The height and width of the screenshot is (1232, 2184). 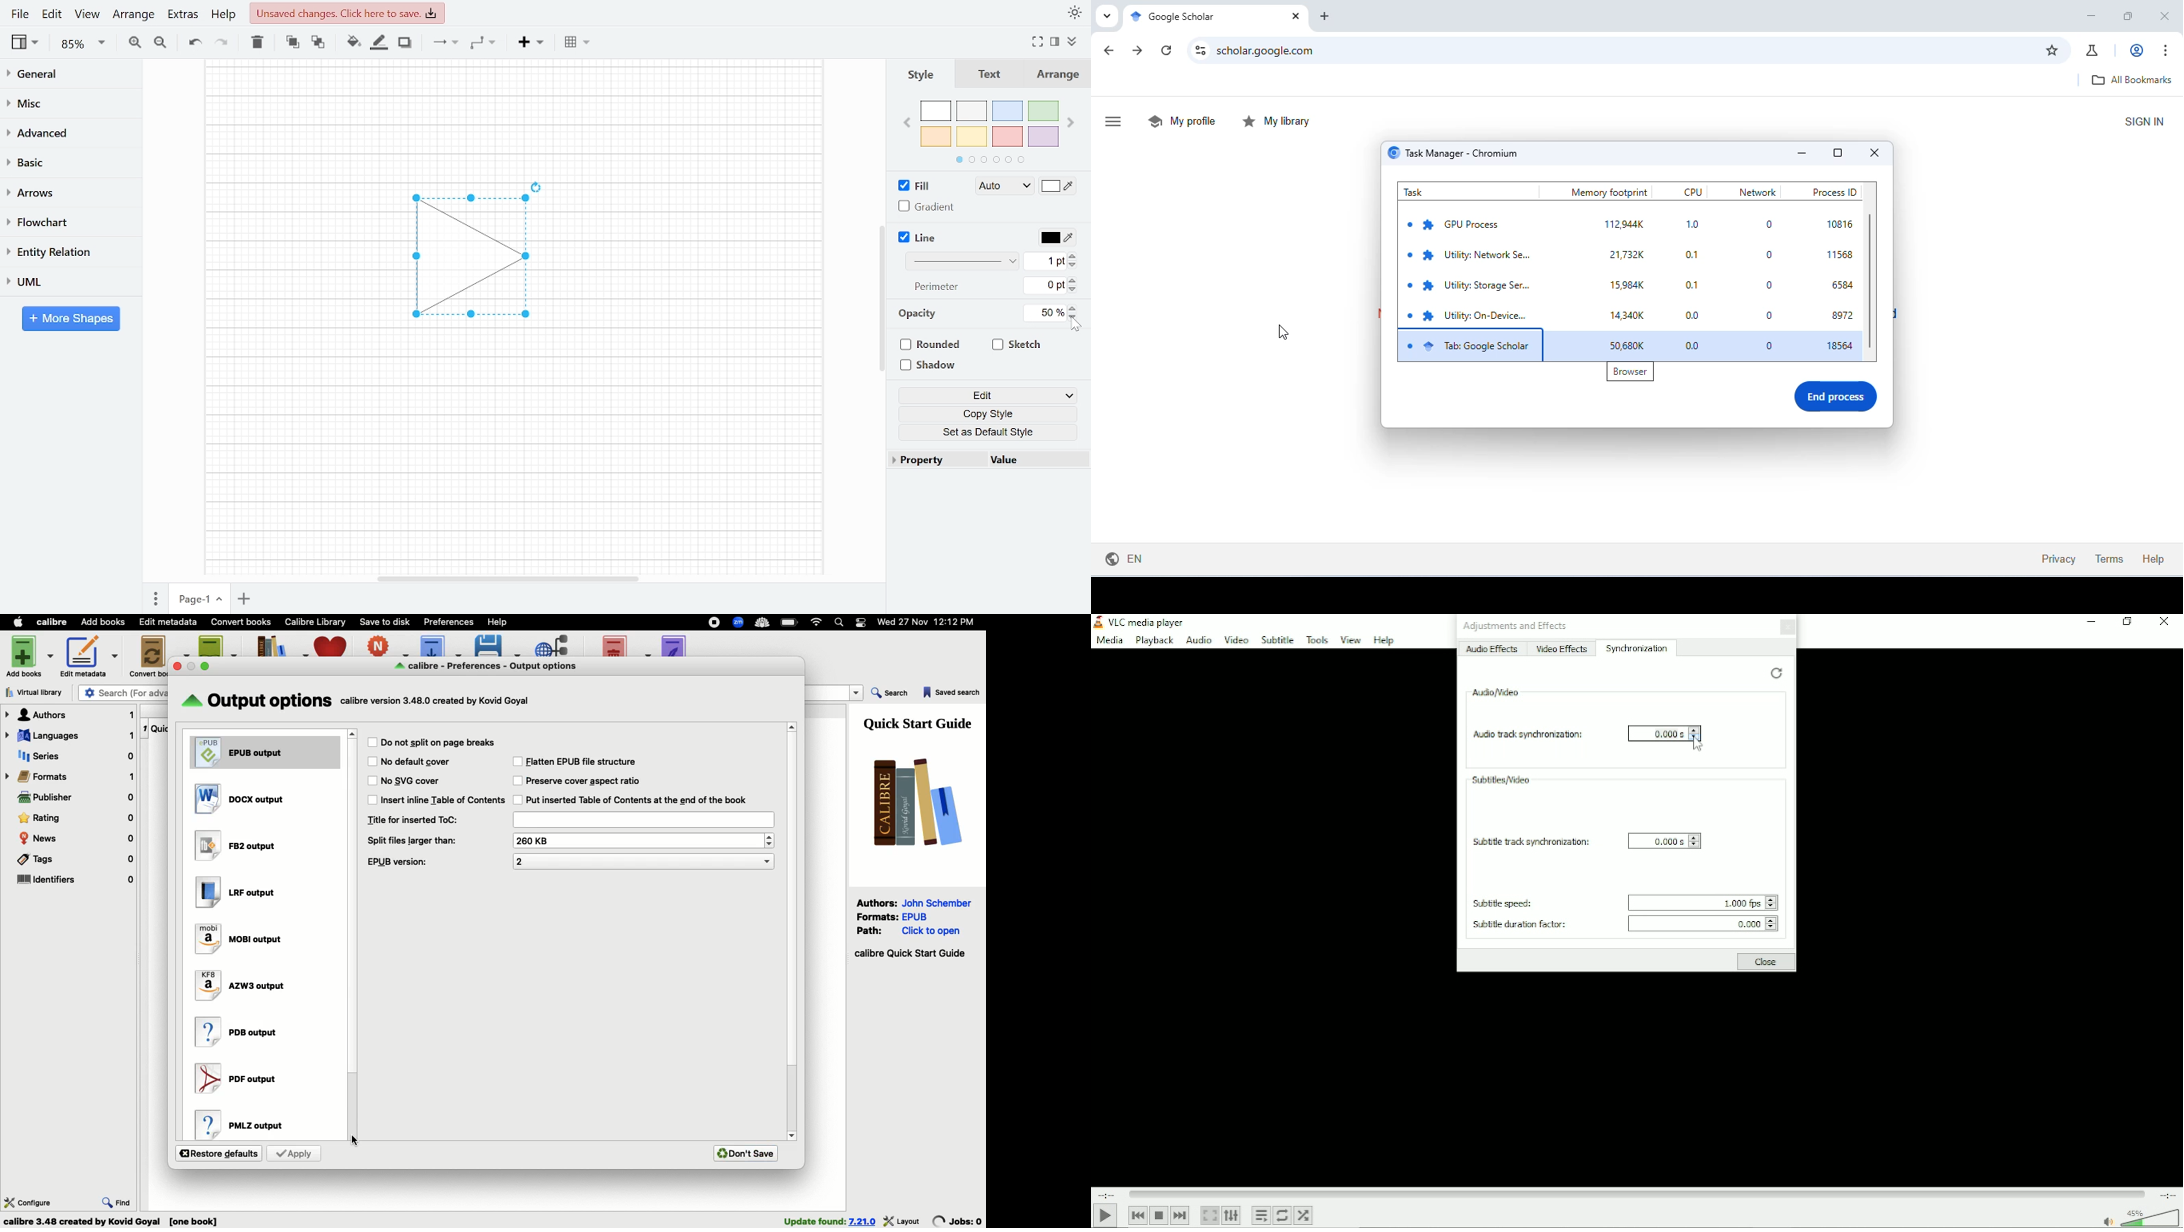 I want to click on Audio effects, so click(x=1493, y=650).